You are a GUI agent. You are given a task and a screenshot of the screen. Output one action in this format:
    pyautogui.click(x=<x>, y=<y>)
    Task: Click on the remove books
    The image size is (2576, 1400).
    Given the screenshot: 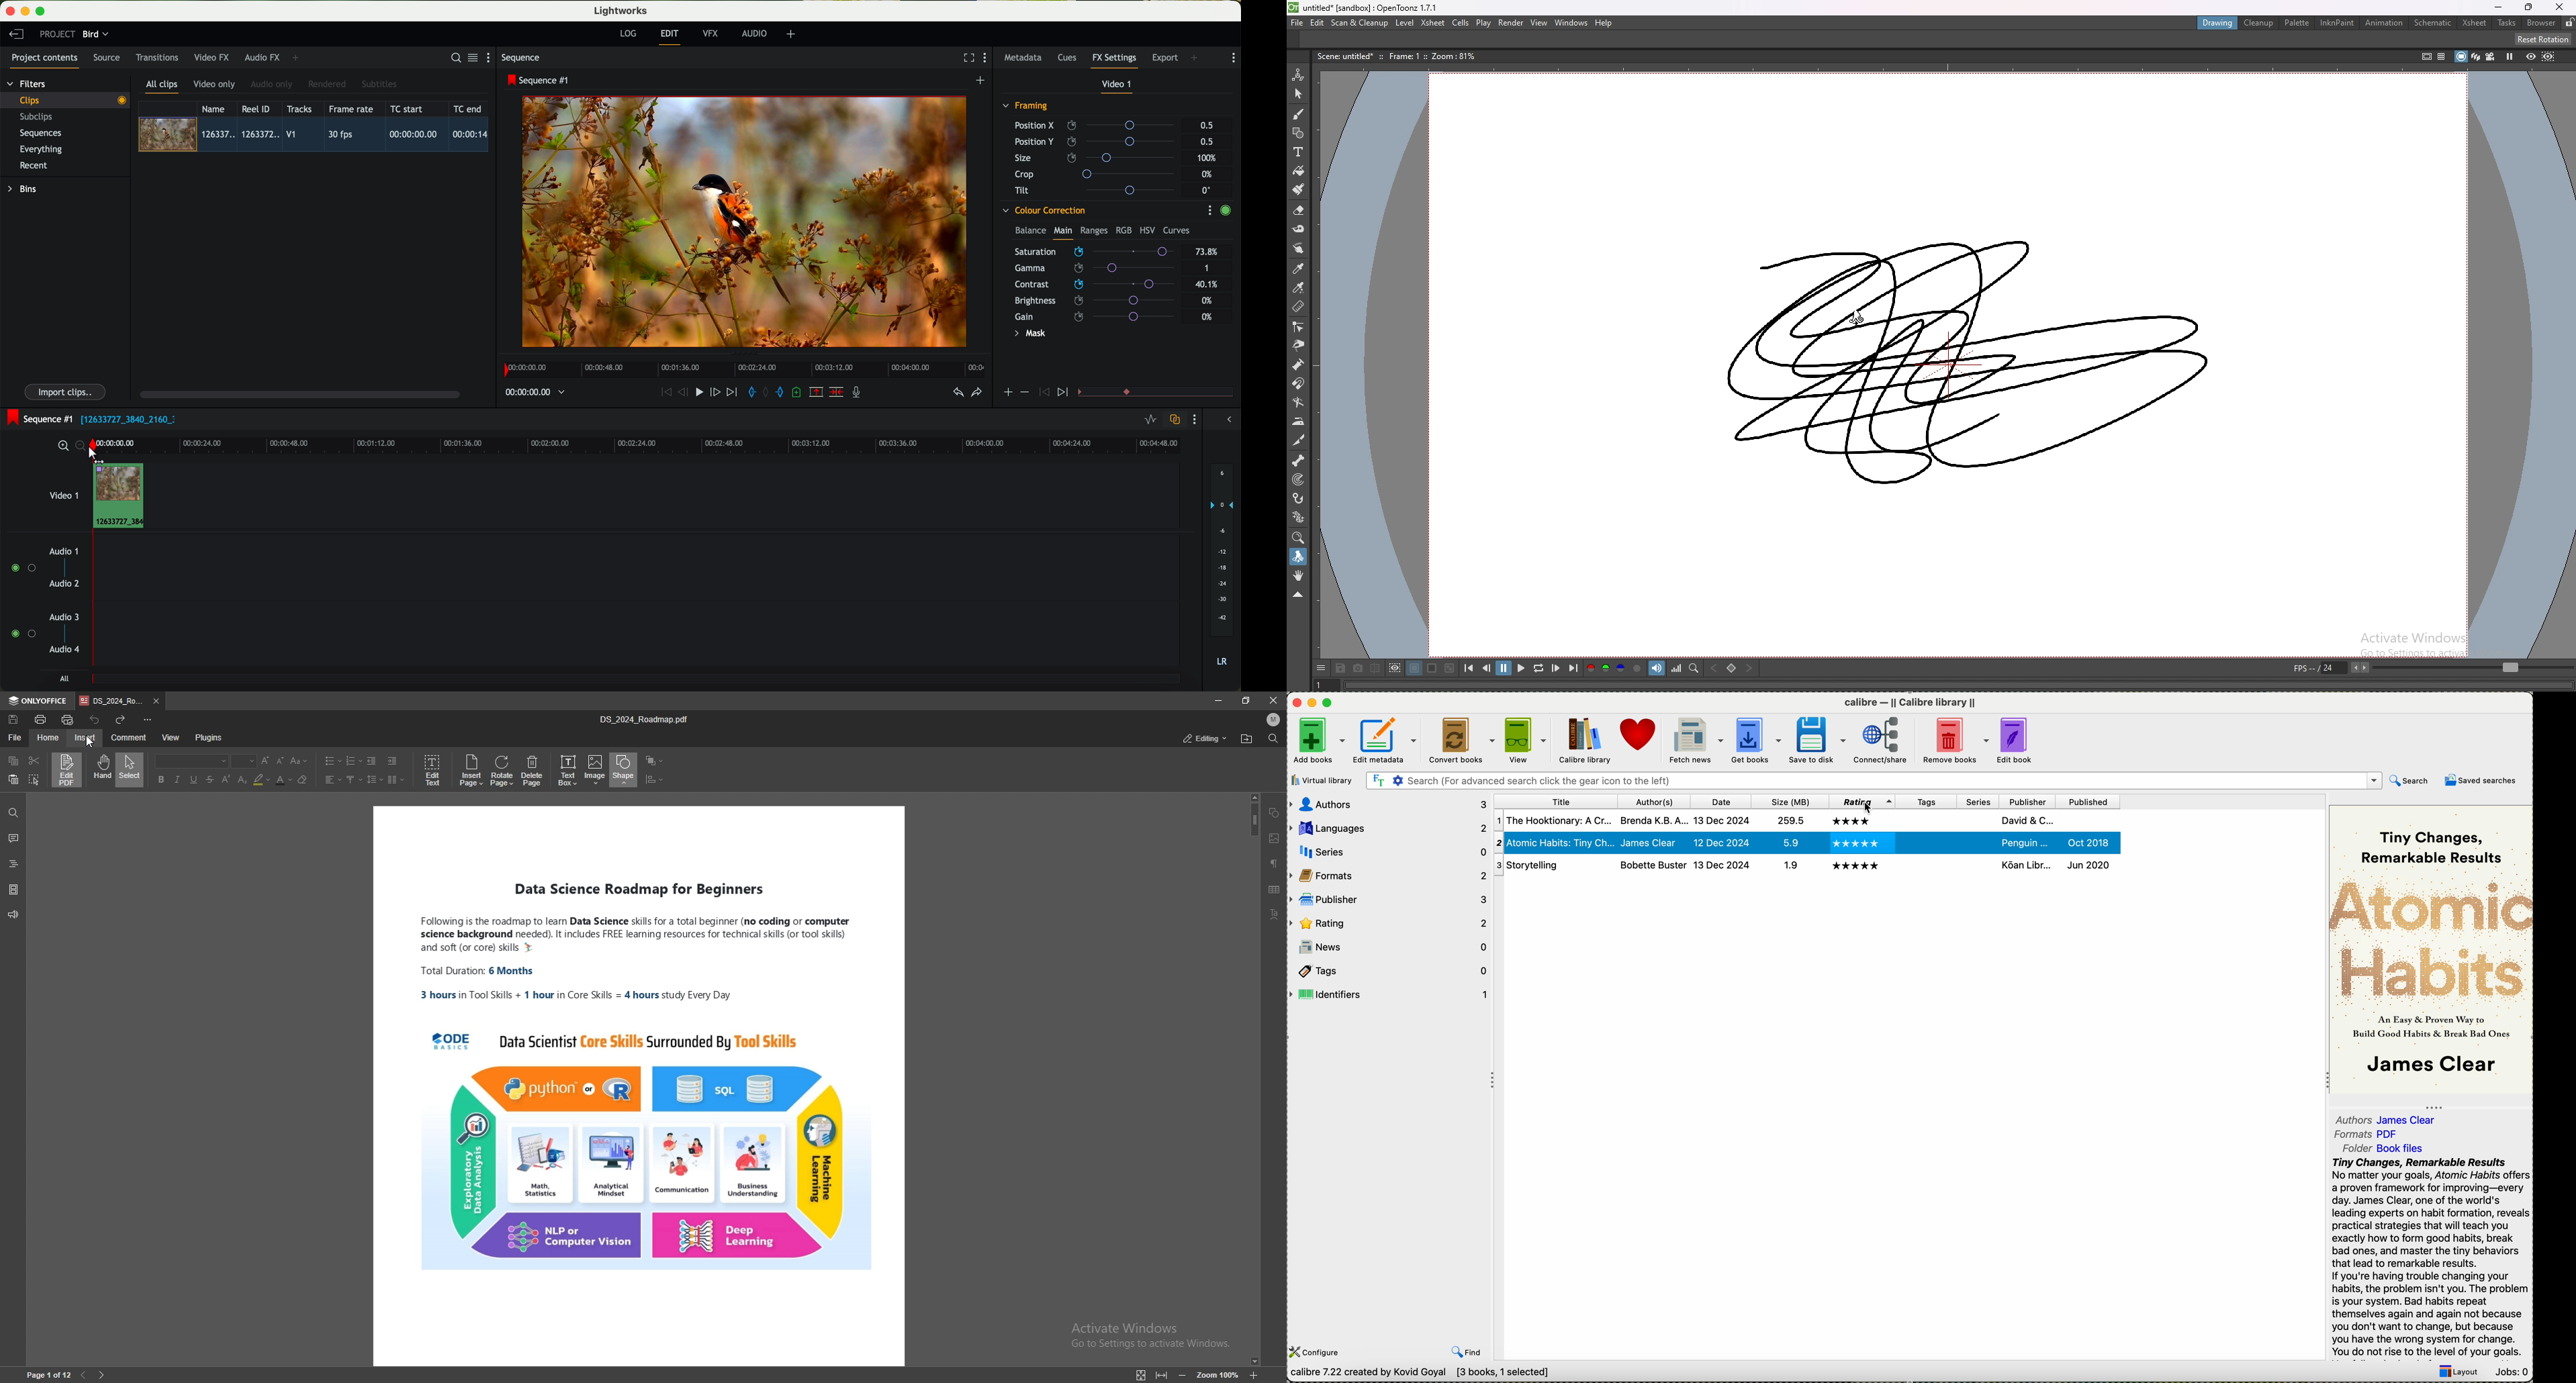 What is the action you would take?
    pyautogui.click(x=1955, y=740)
    